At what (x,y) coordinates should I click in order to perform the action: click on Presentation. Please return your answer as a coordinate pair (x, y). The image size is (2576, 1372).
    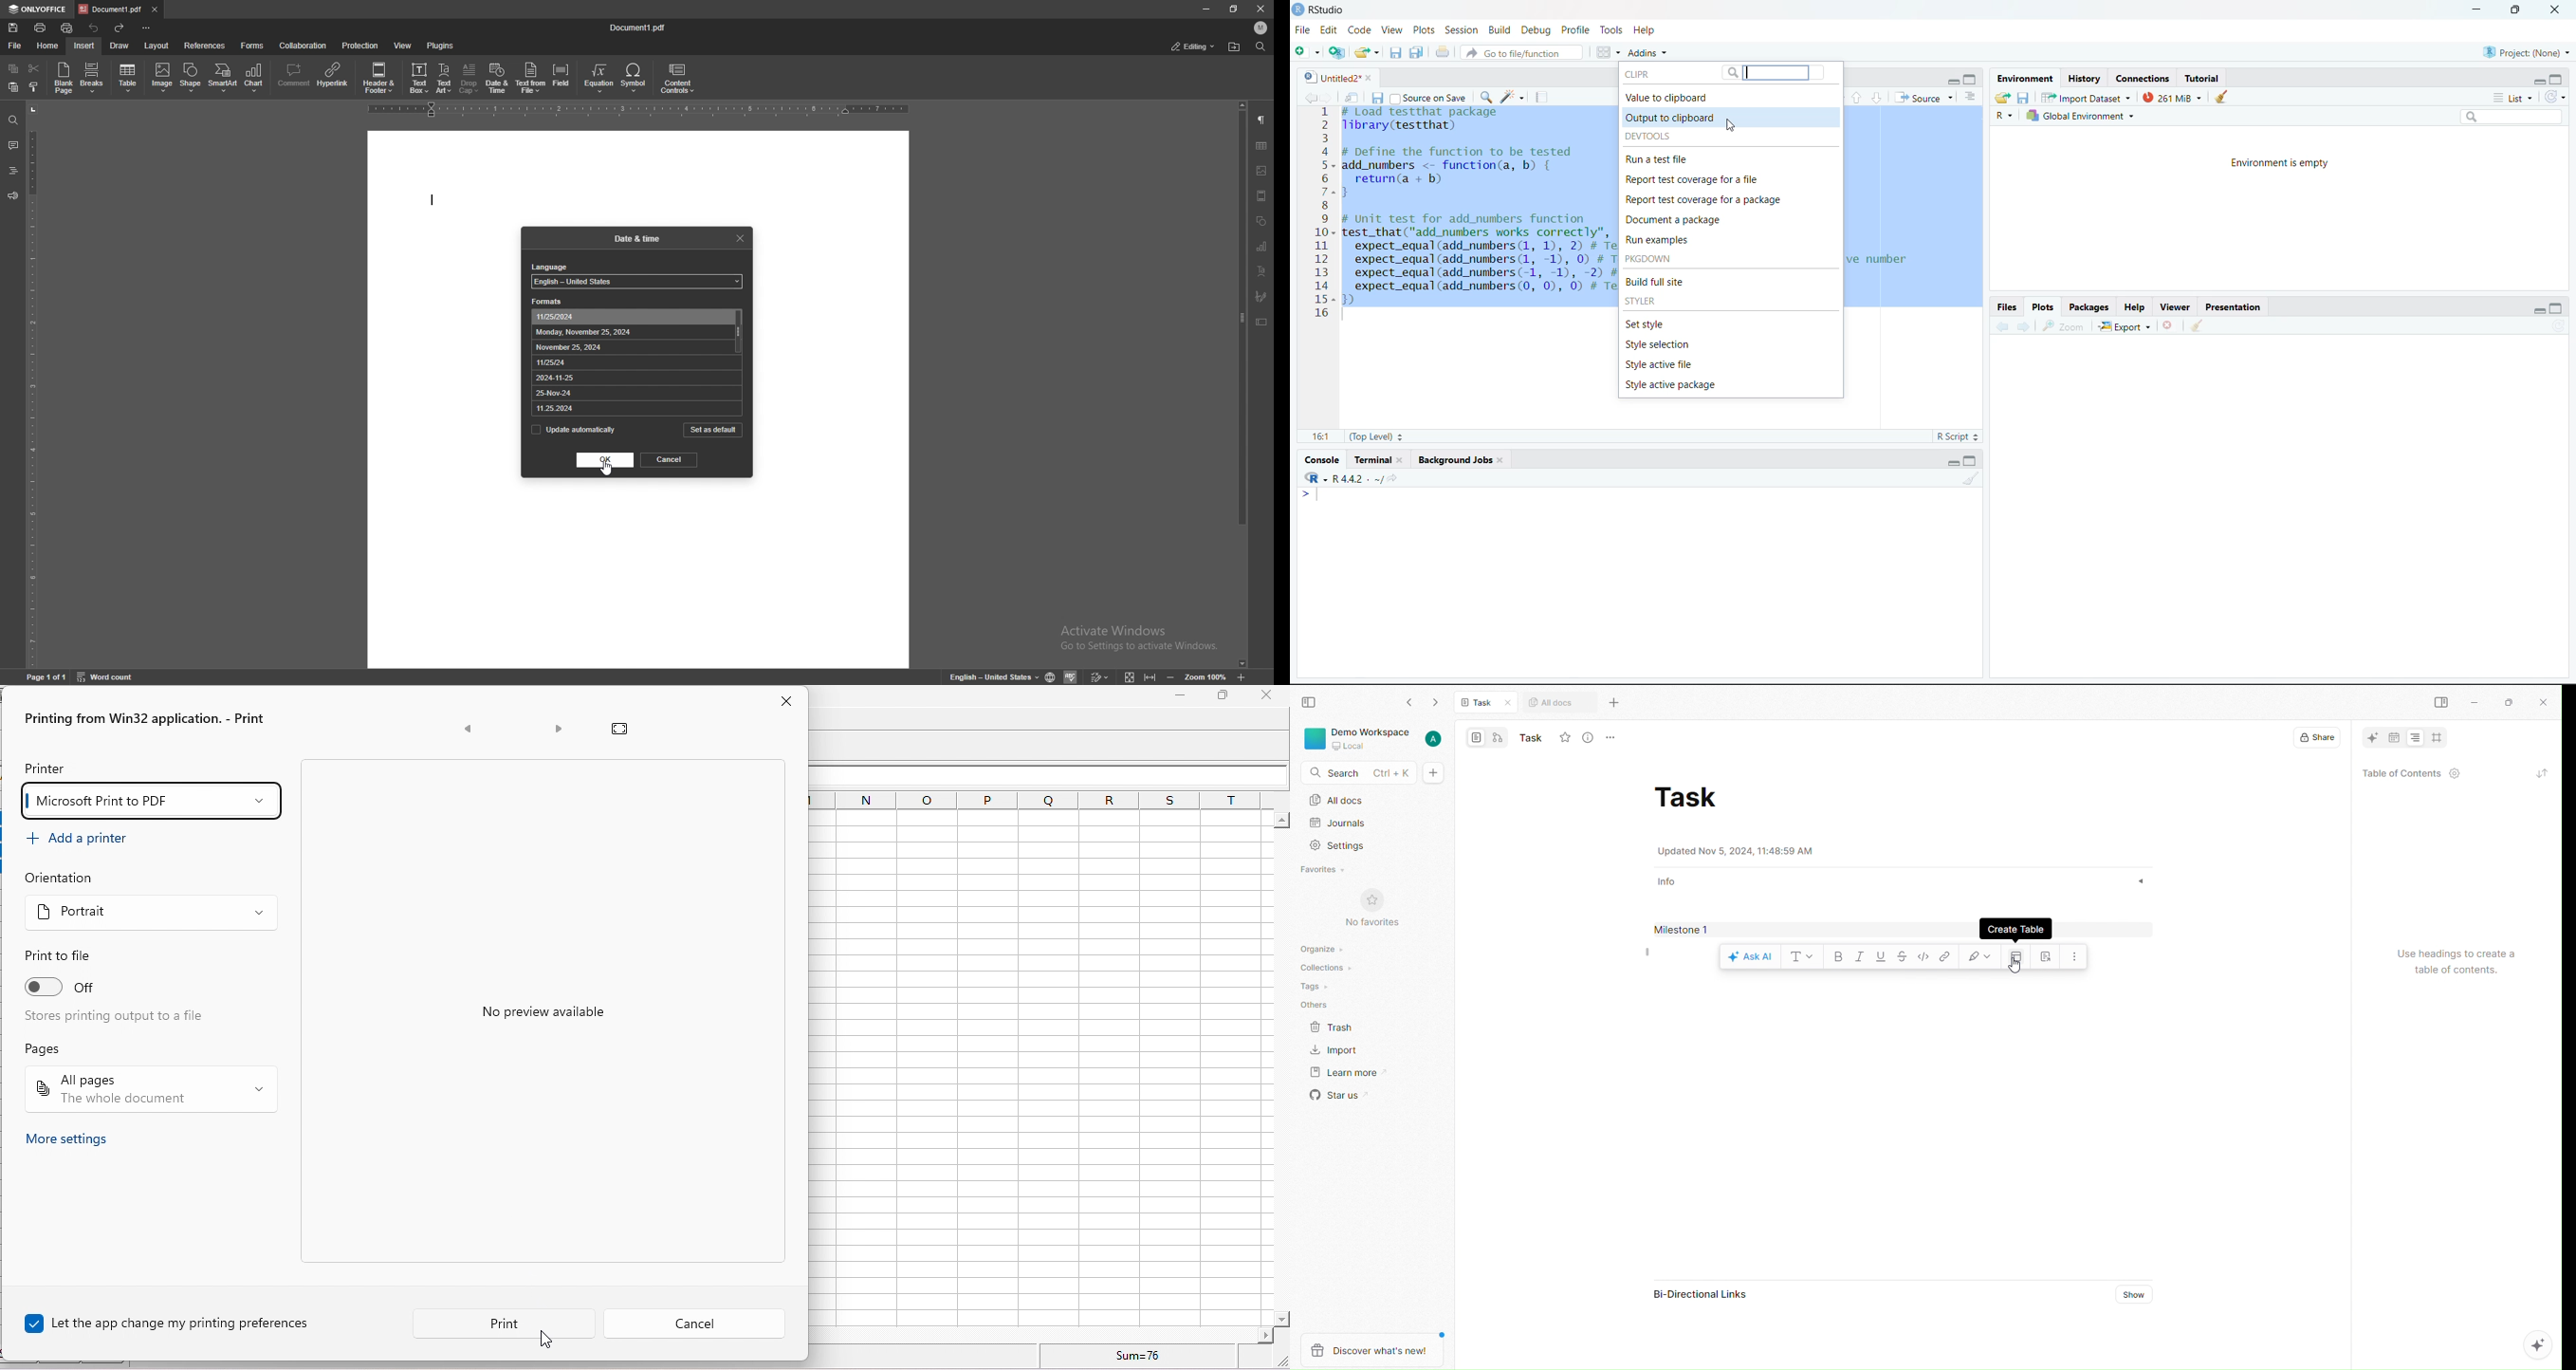
    Looking at the image, I should click on (2234, 306).